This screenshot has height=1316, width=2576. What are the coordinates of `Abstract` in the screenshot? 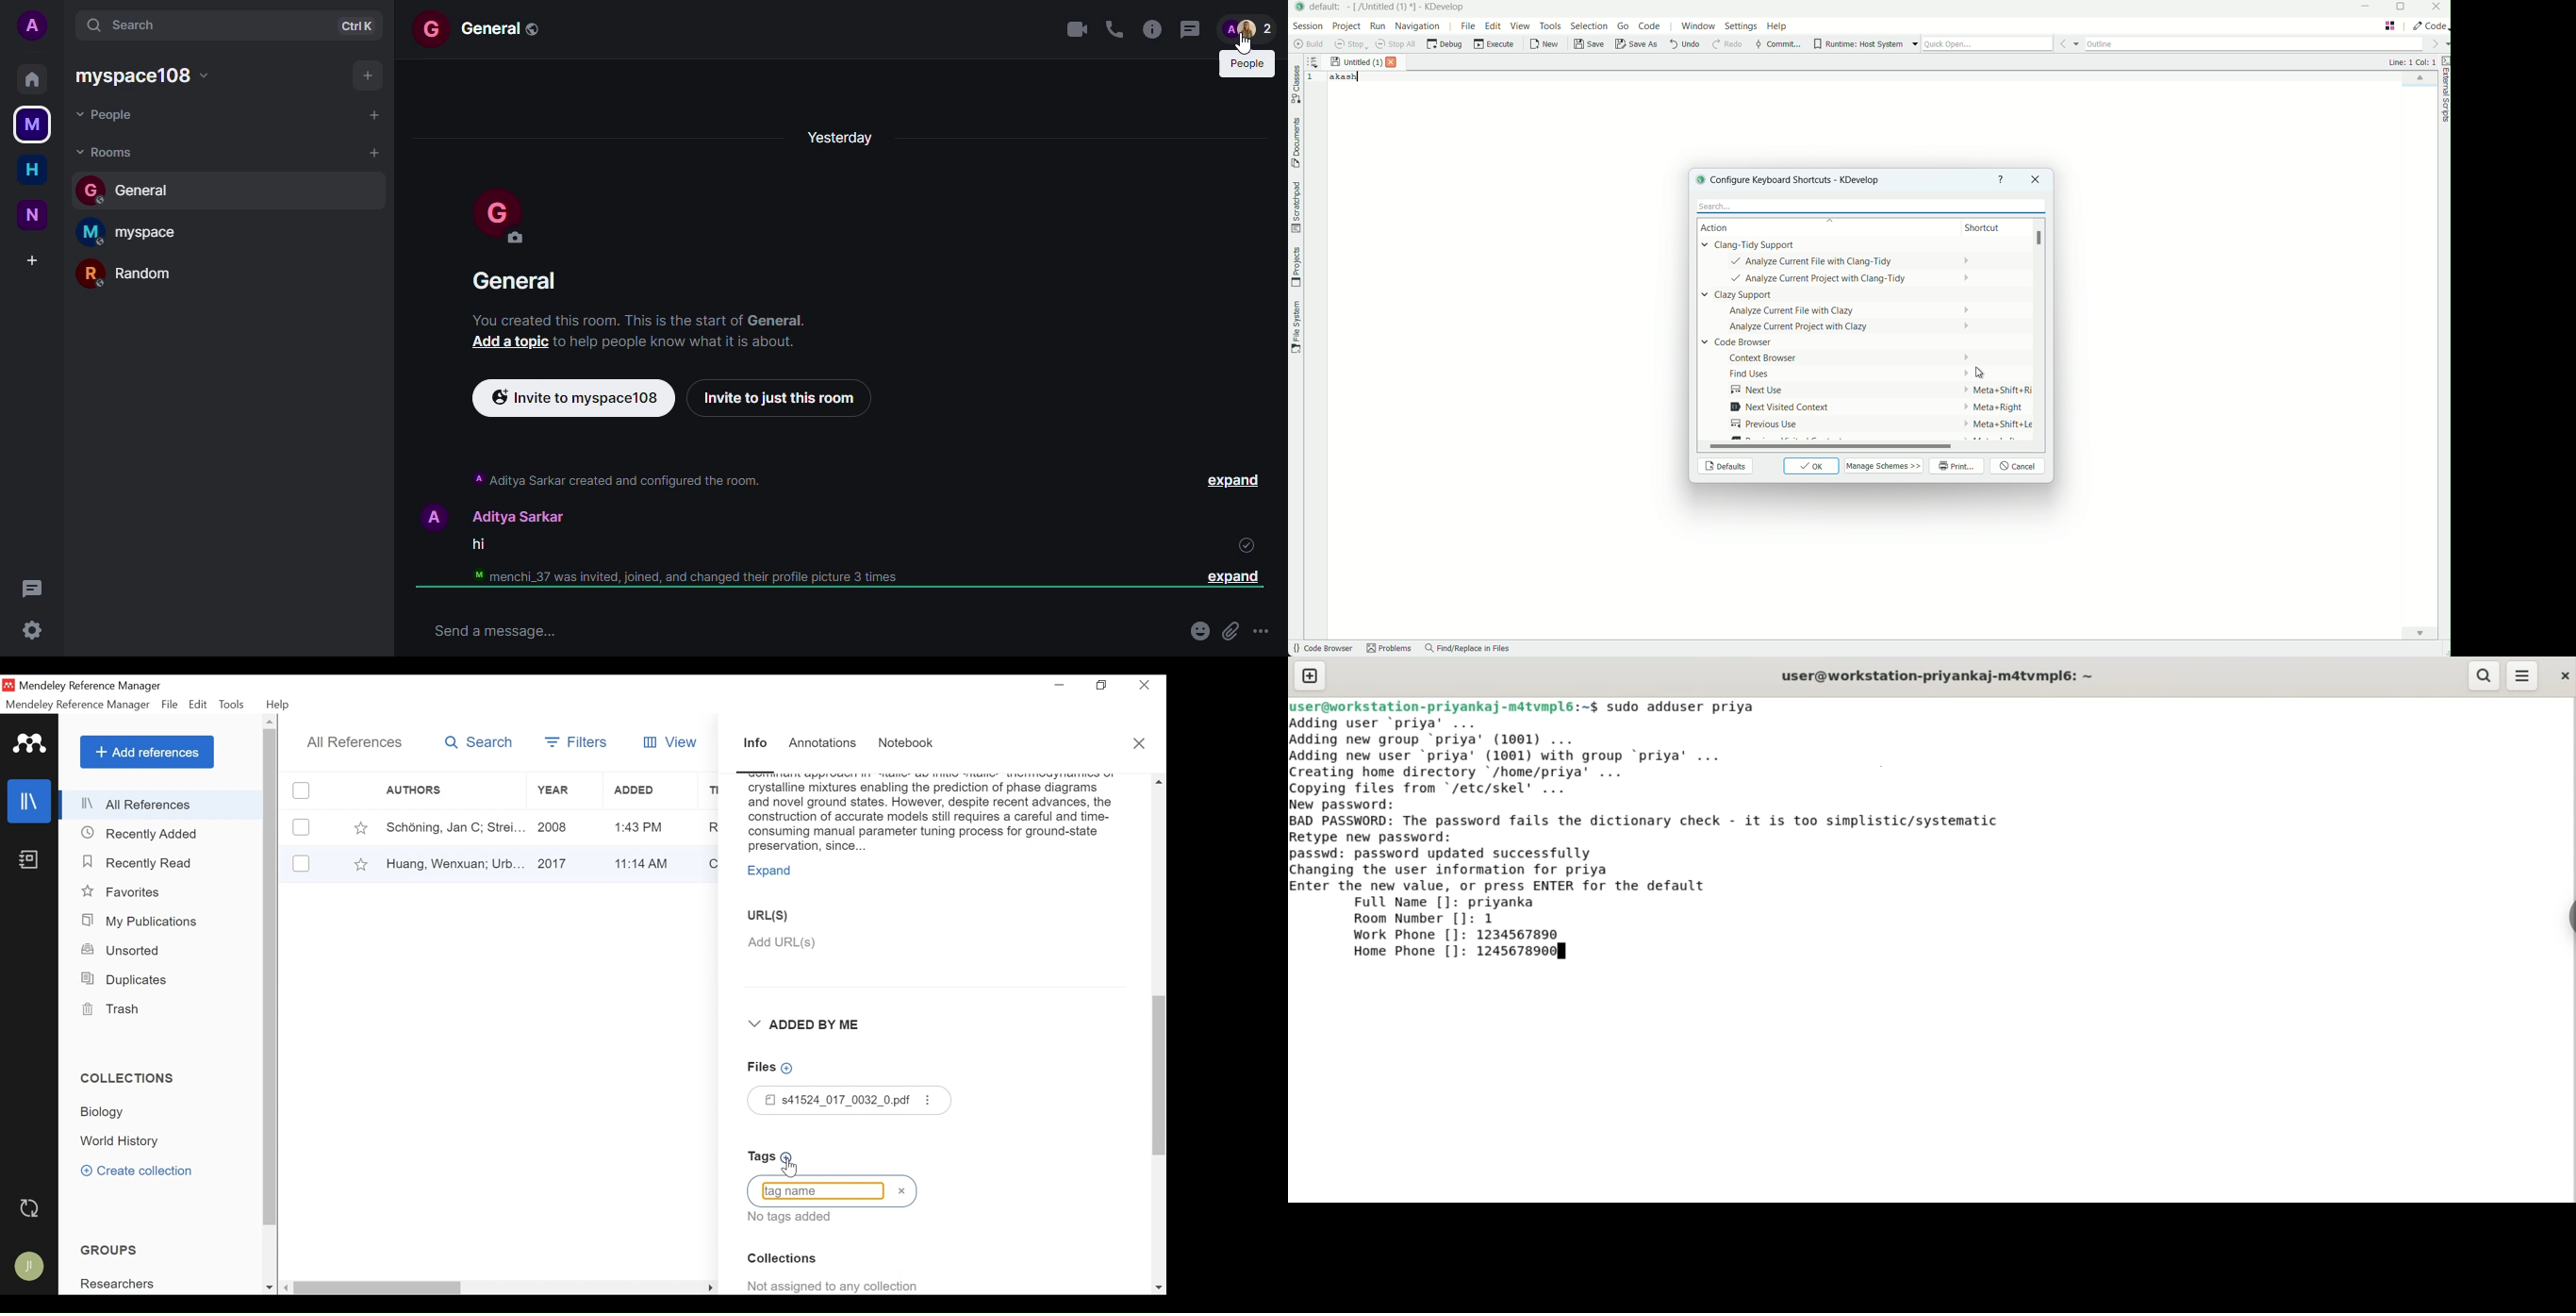 It's located at (931, 815).